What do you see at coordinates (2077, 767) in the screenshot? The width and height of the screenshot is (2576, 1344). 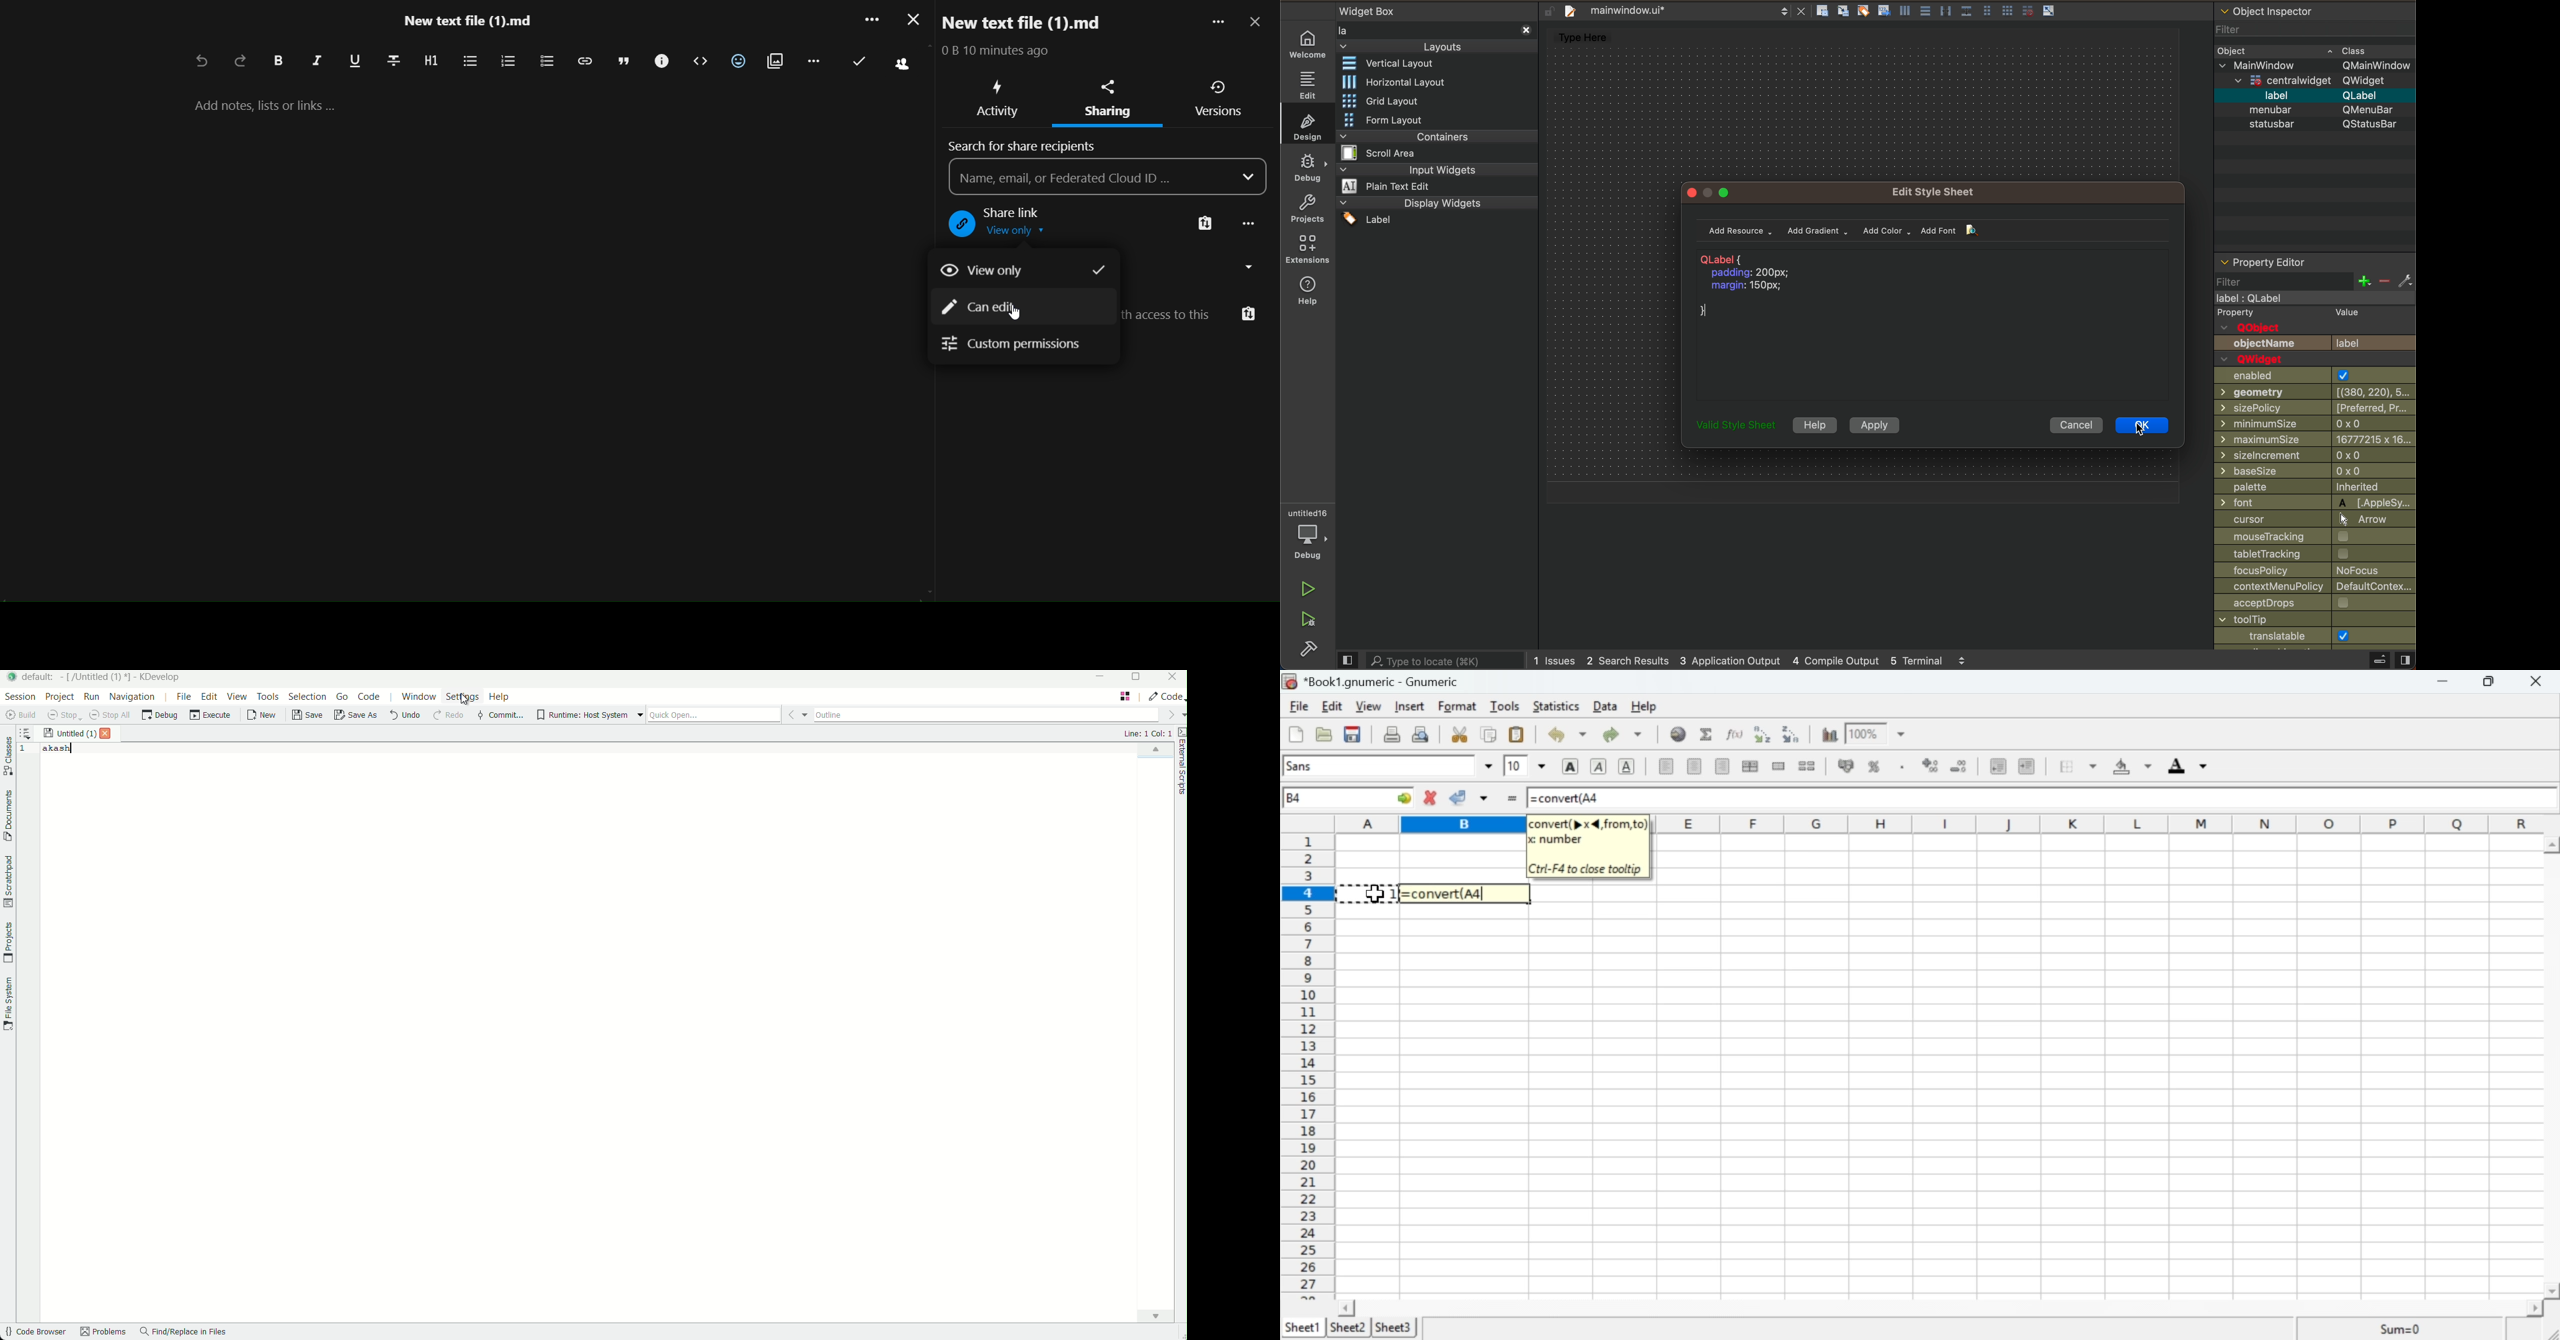 I see `Borders` at bounding box center [2077, 767].